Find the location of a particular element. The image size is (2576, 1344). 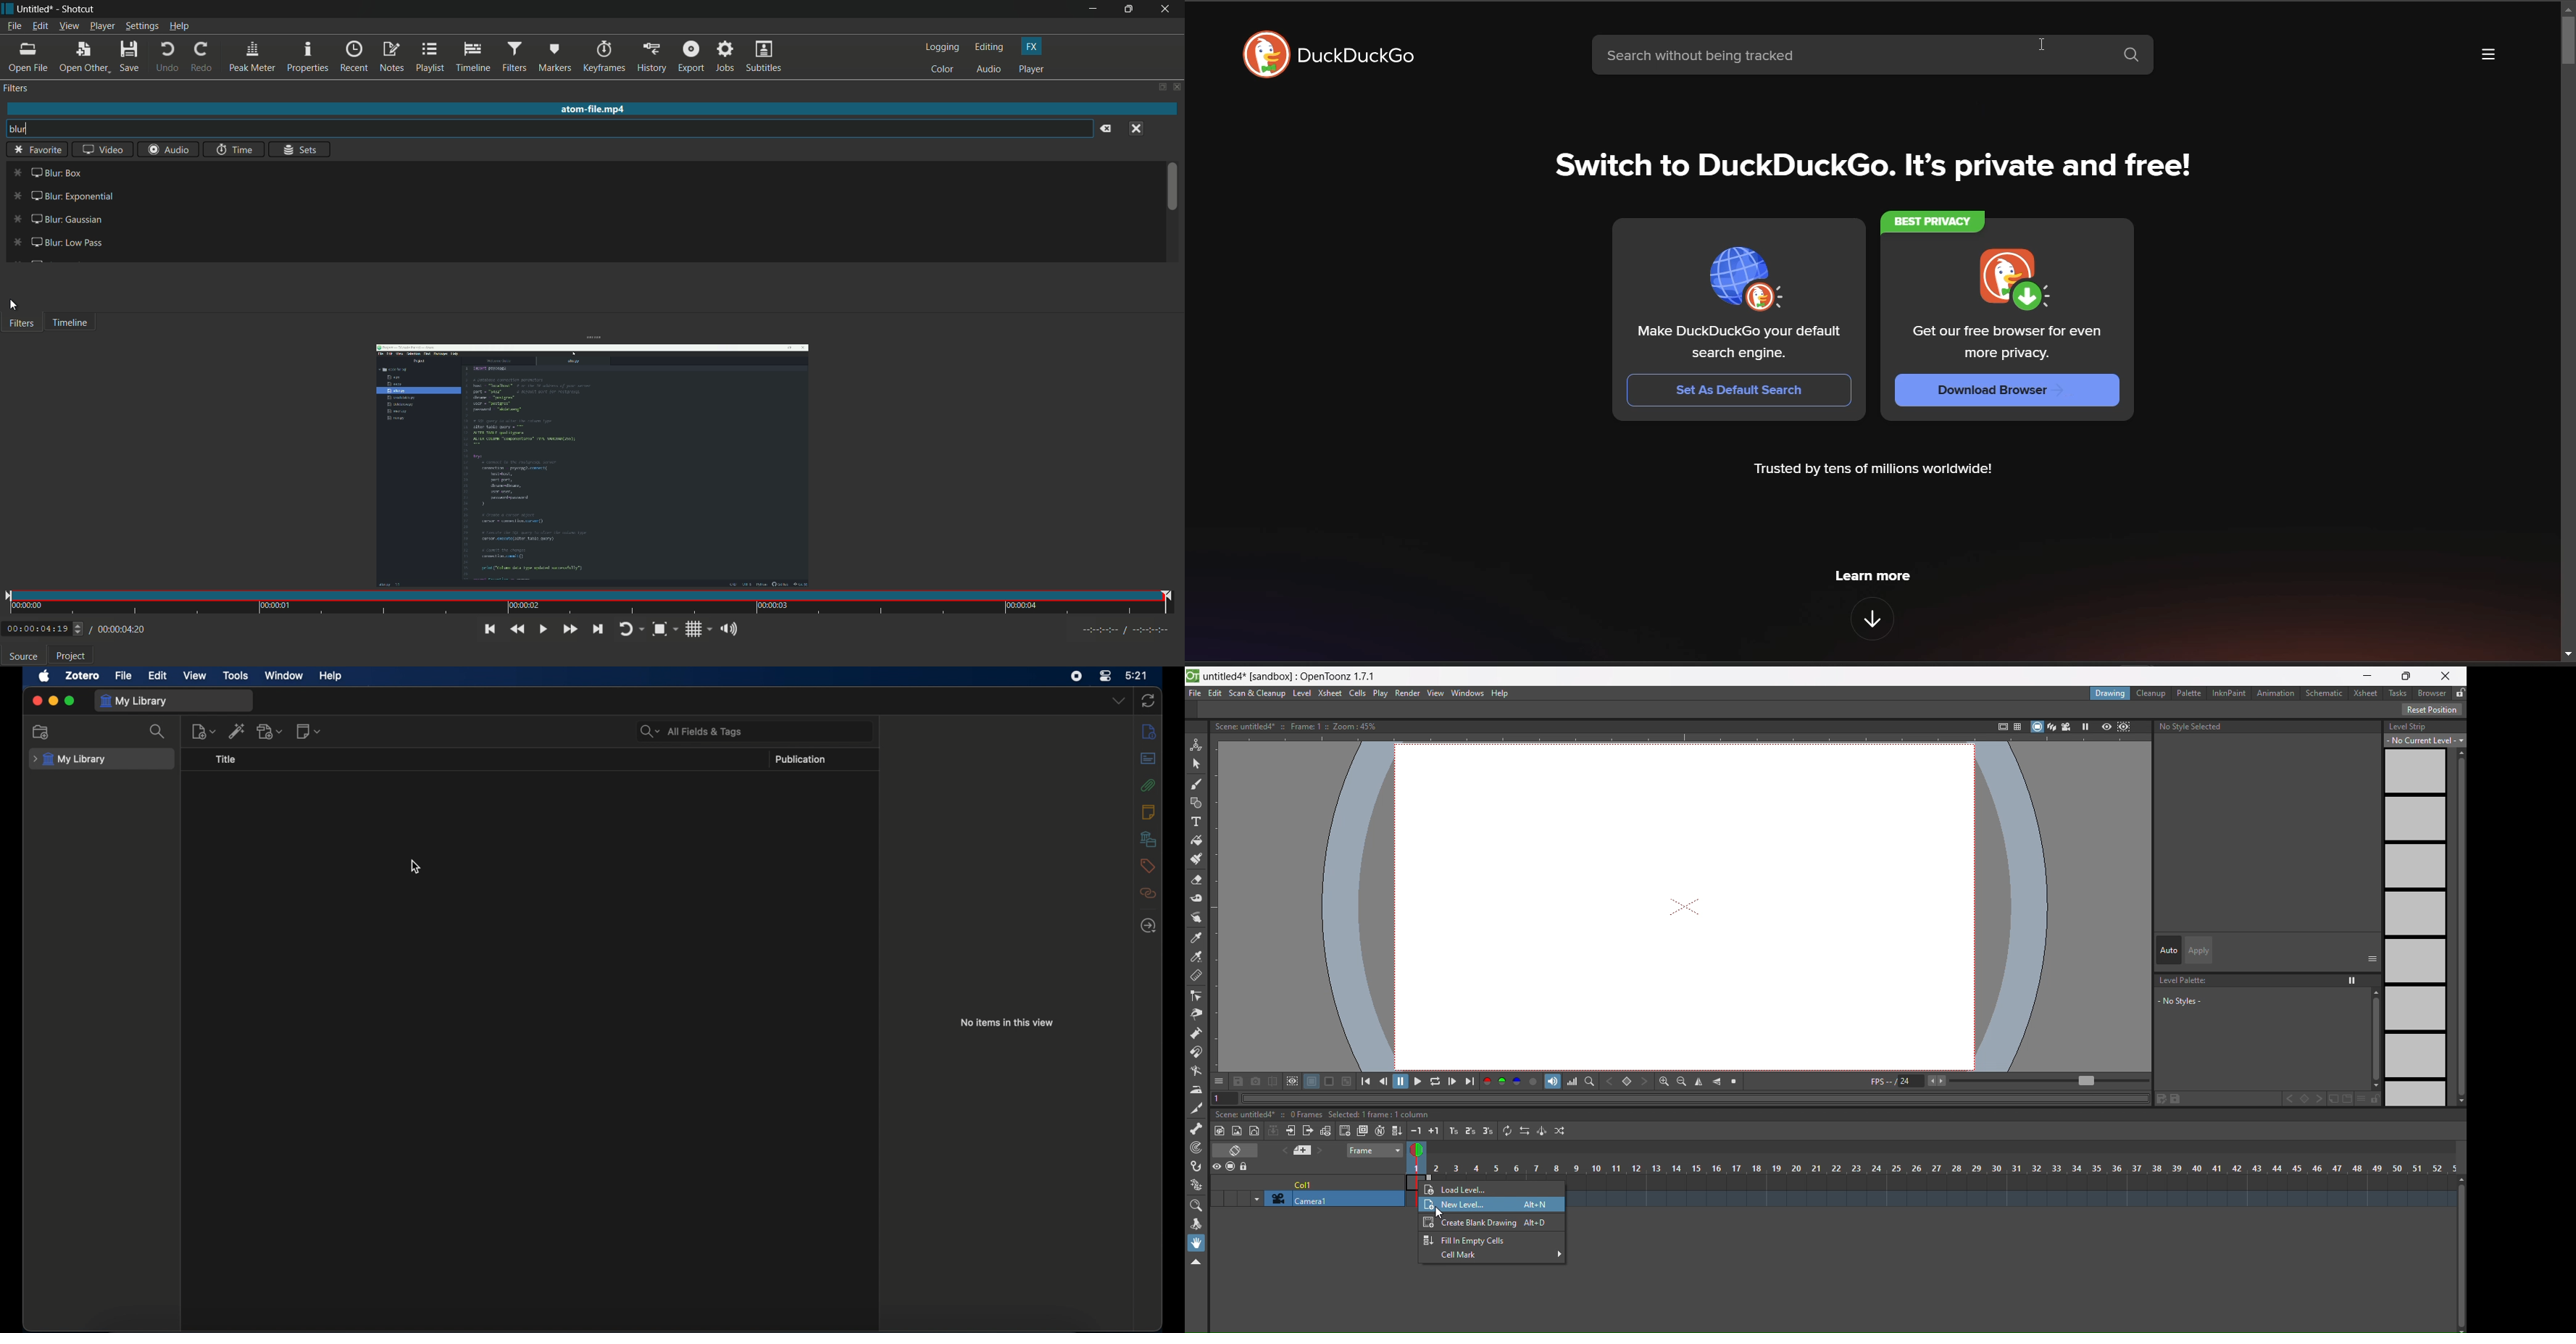

file name is located at coordinates (33, 10).